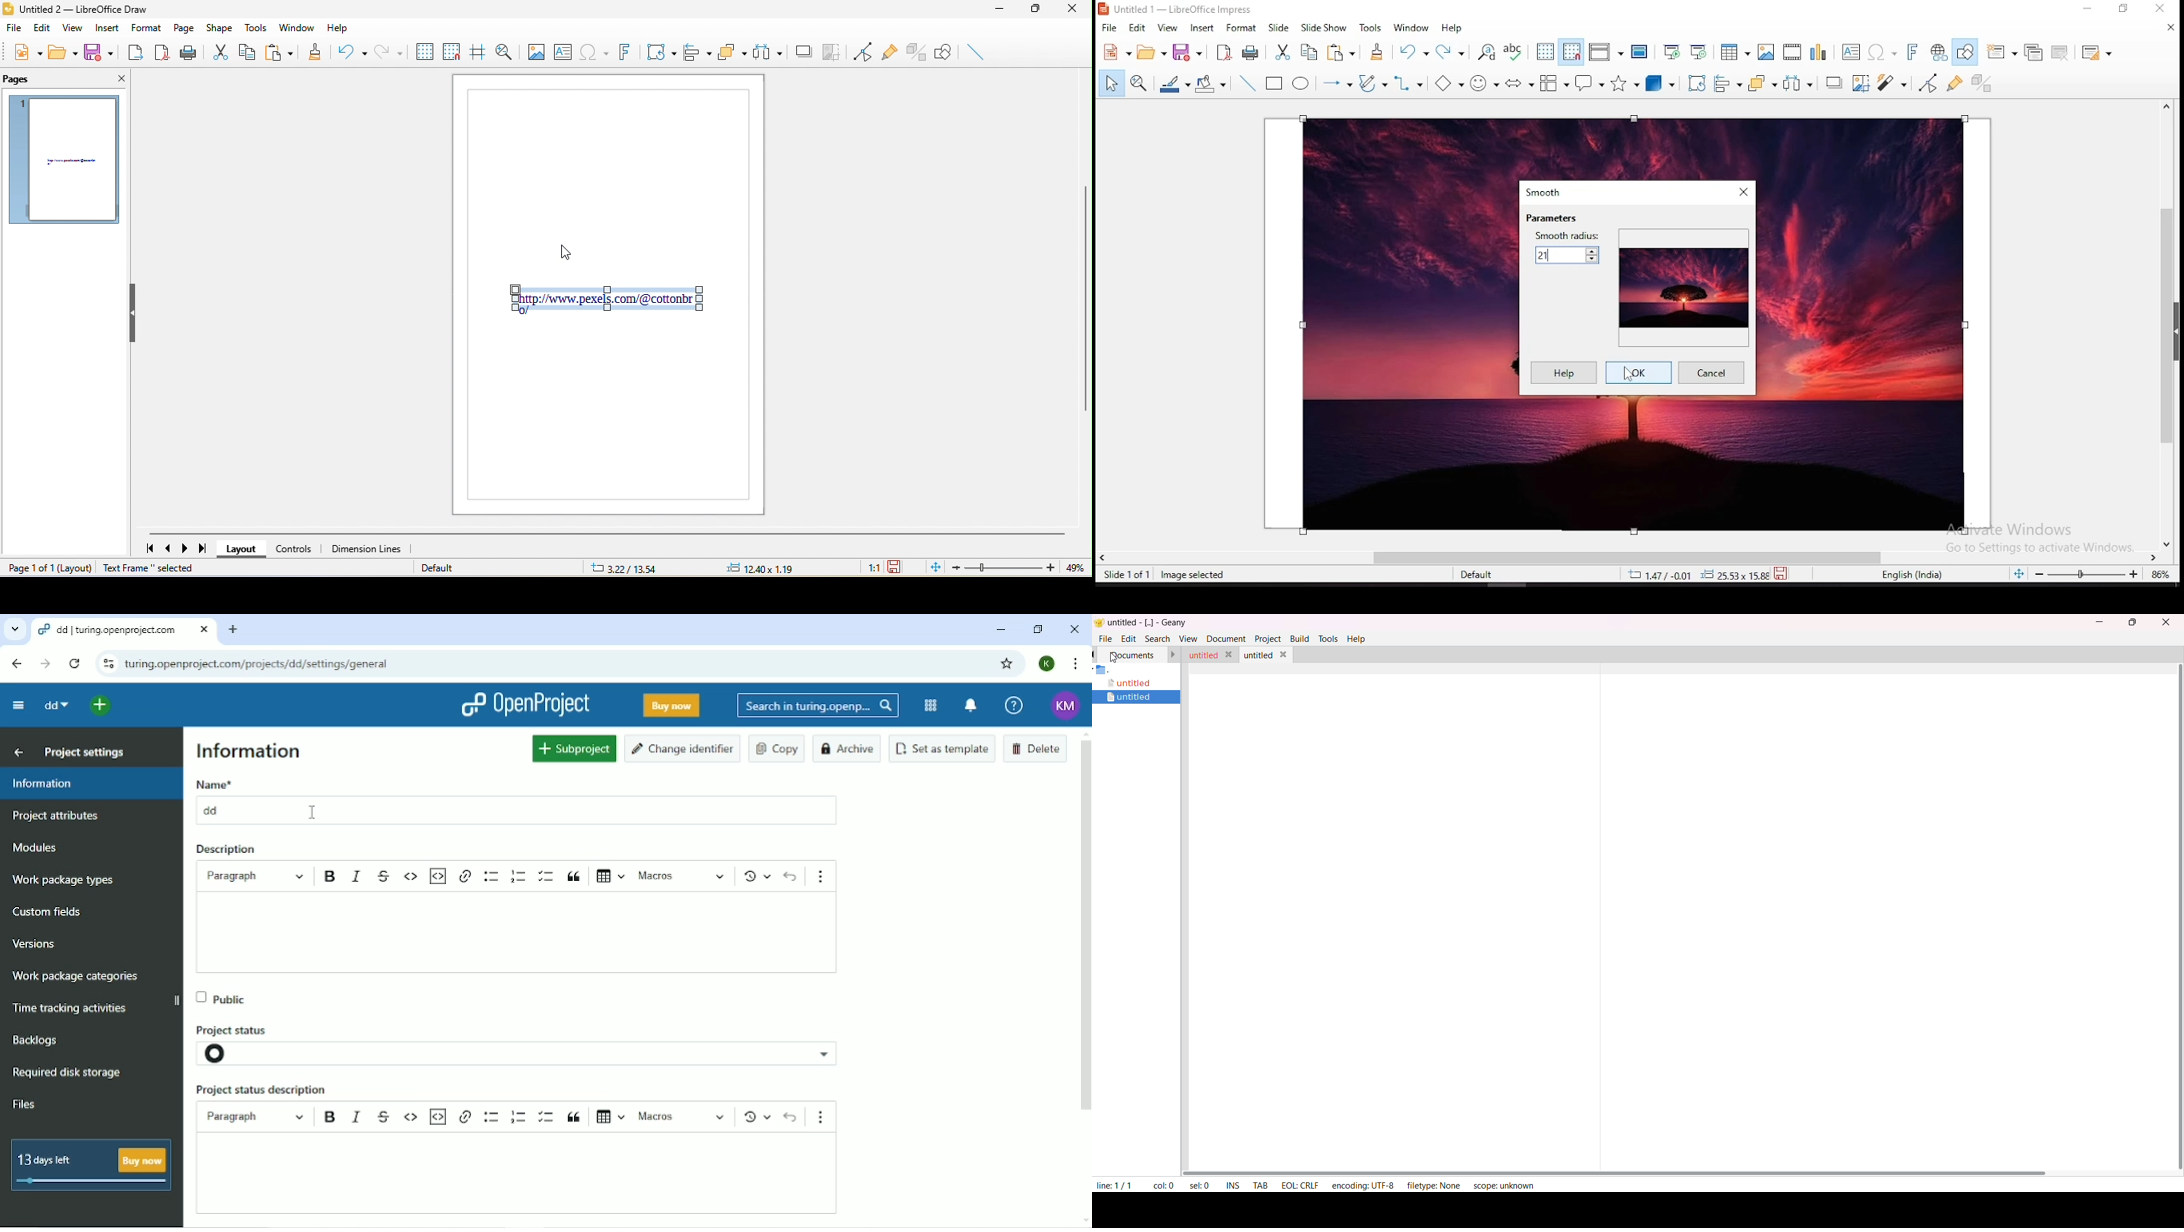 The height and width of the screenshot is (1232, 2184). Describe the element at coordinates (999, 9) in the screenshot. I see `minimize` at that location.